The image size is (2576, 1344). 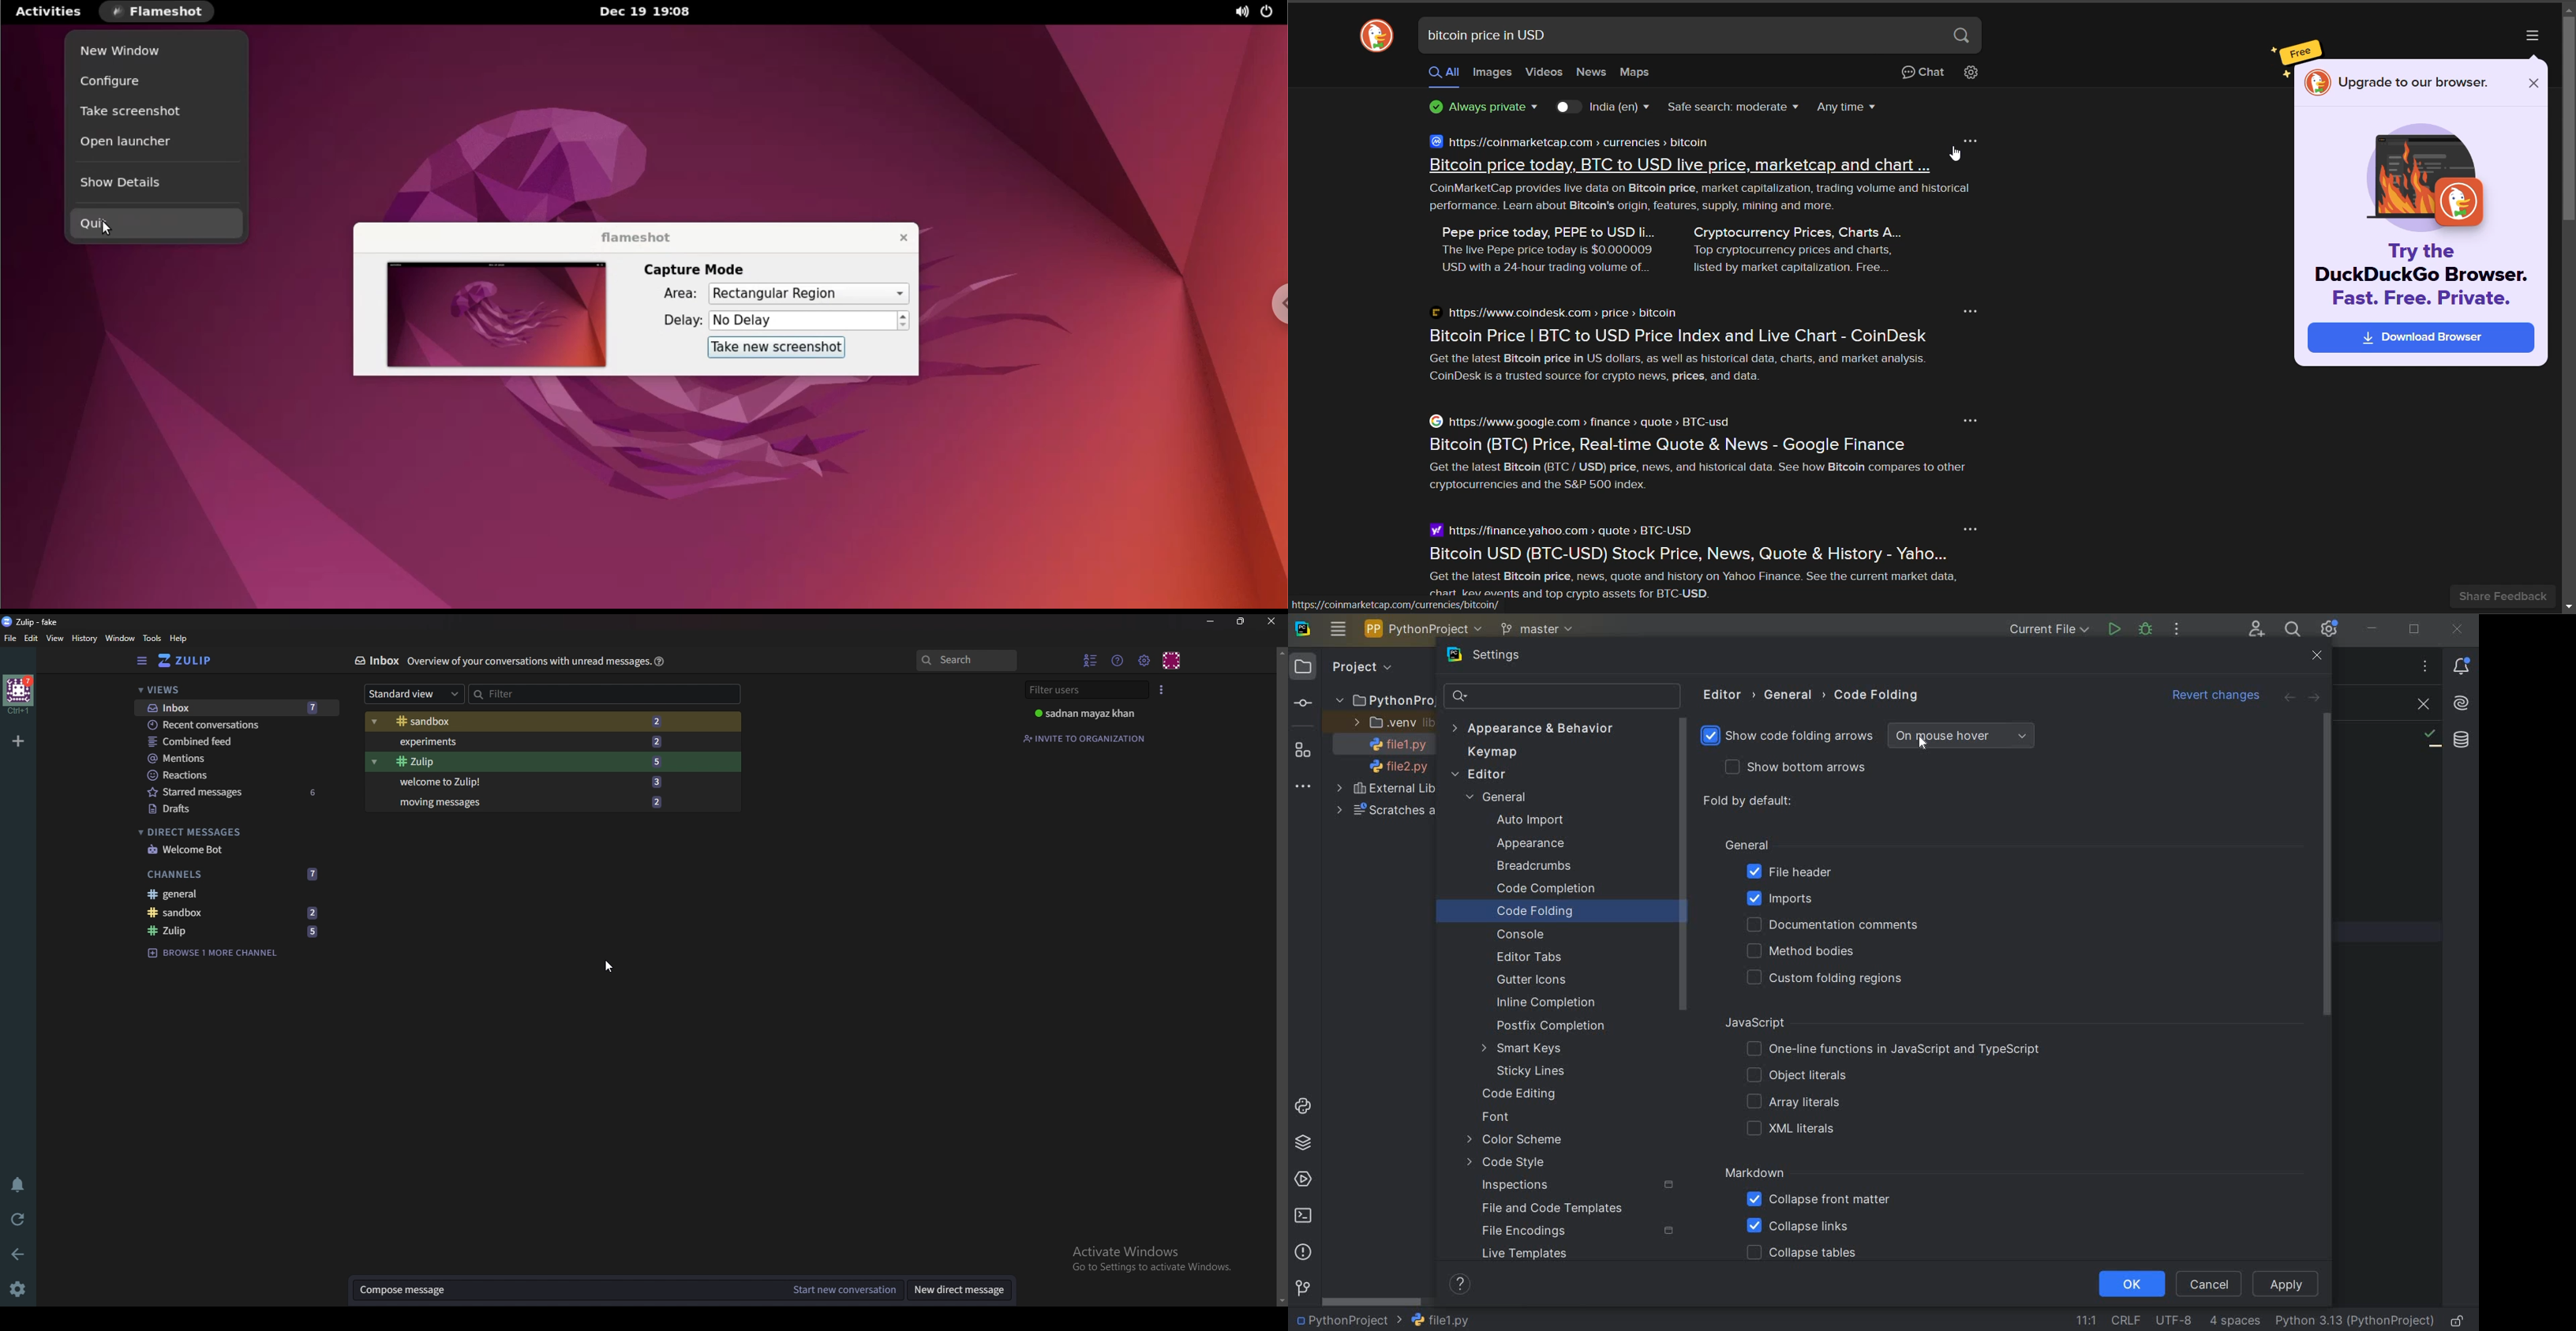 I want to click on RESTORE DOWN, so click(x=2415, y=631).